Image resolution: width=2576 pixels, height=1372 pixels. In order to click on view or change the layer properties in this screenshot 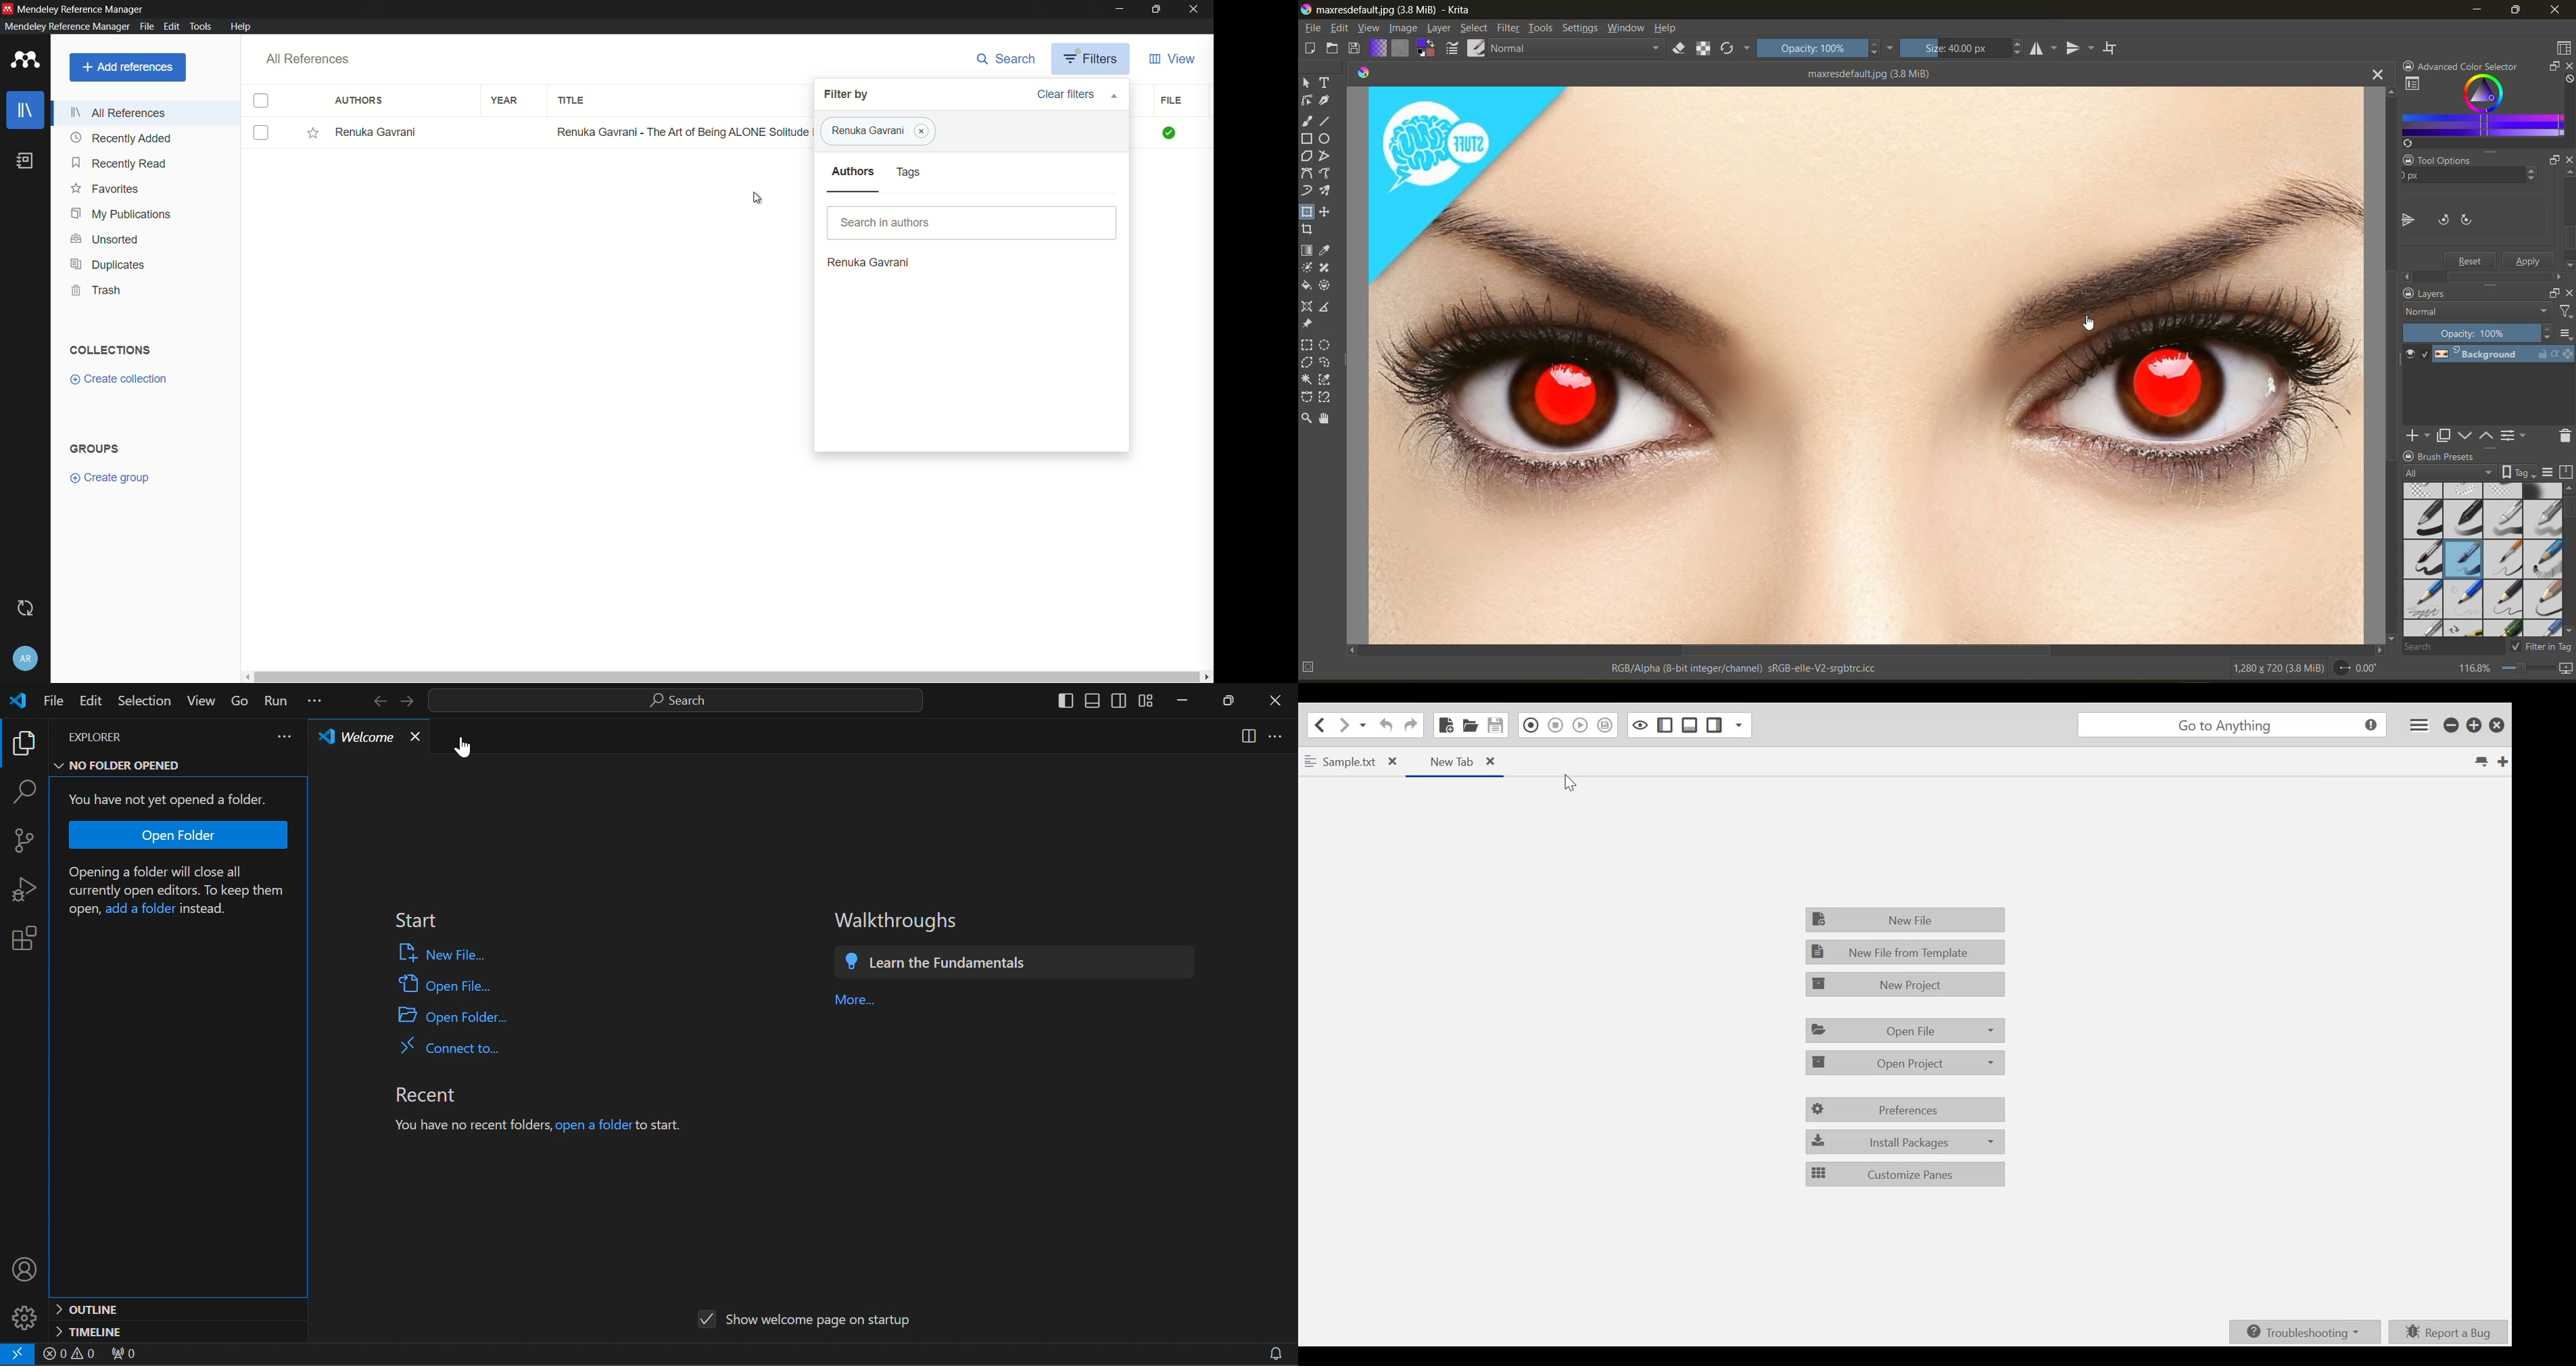, I will do `click(2515, 435)`.